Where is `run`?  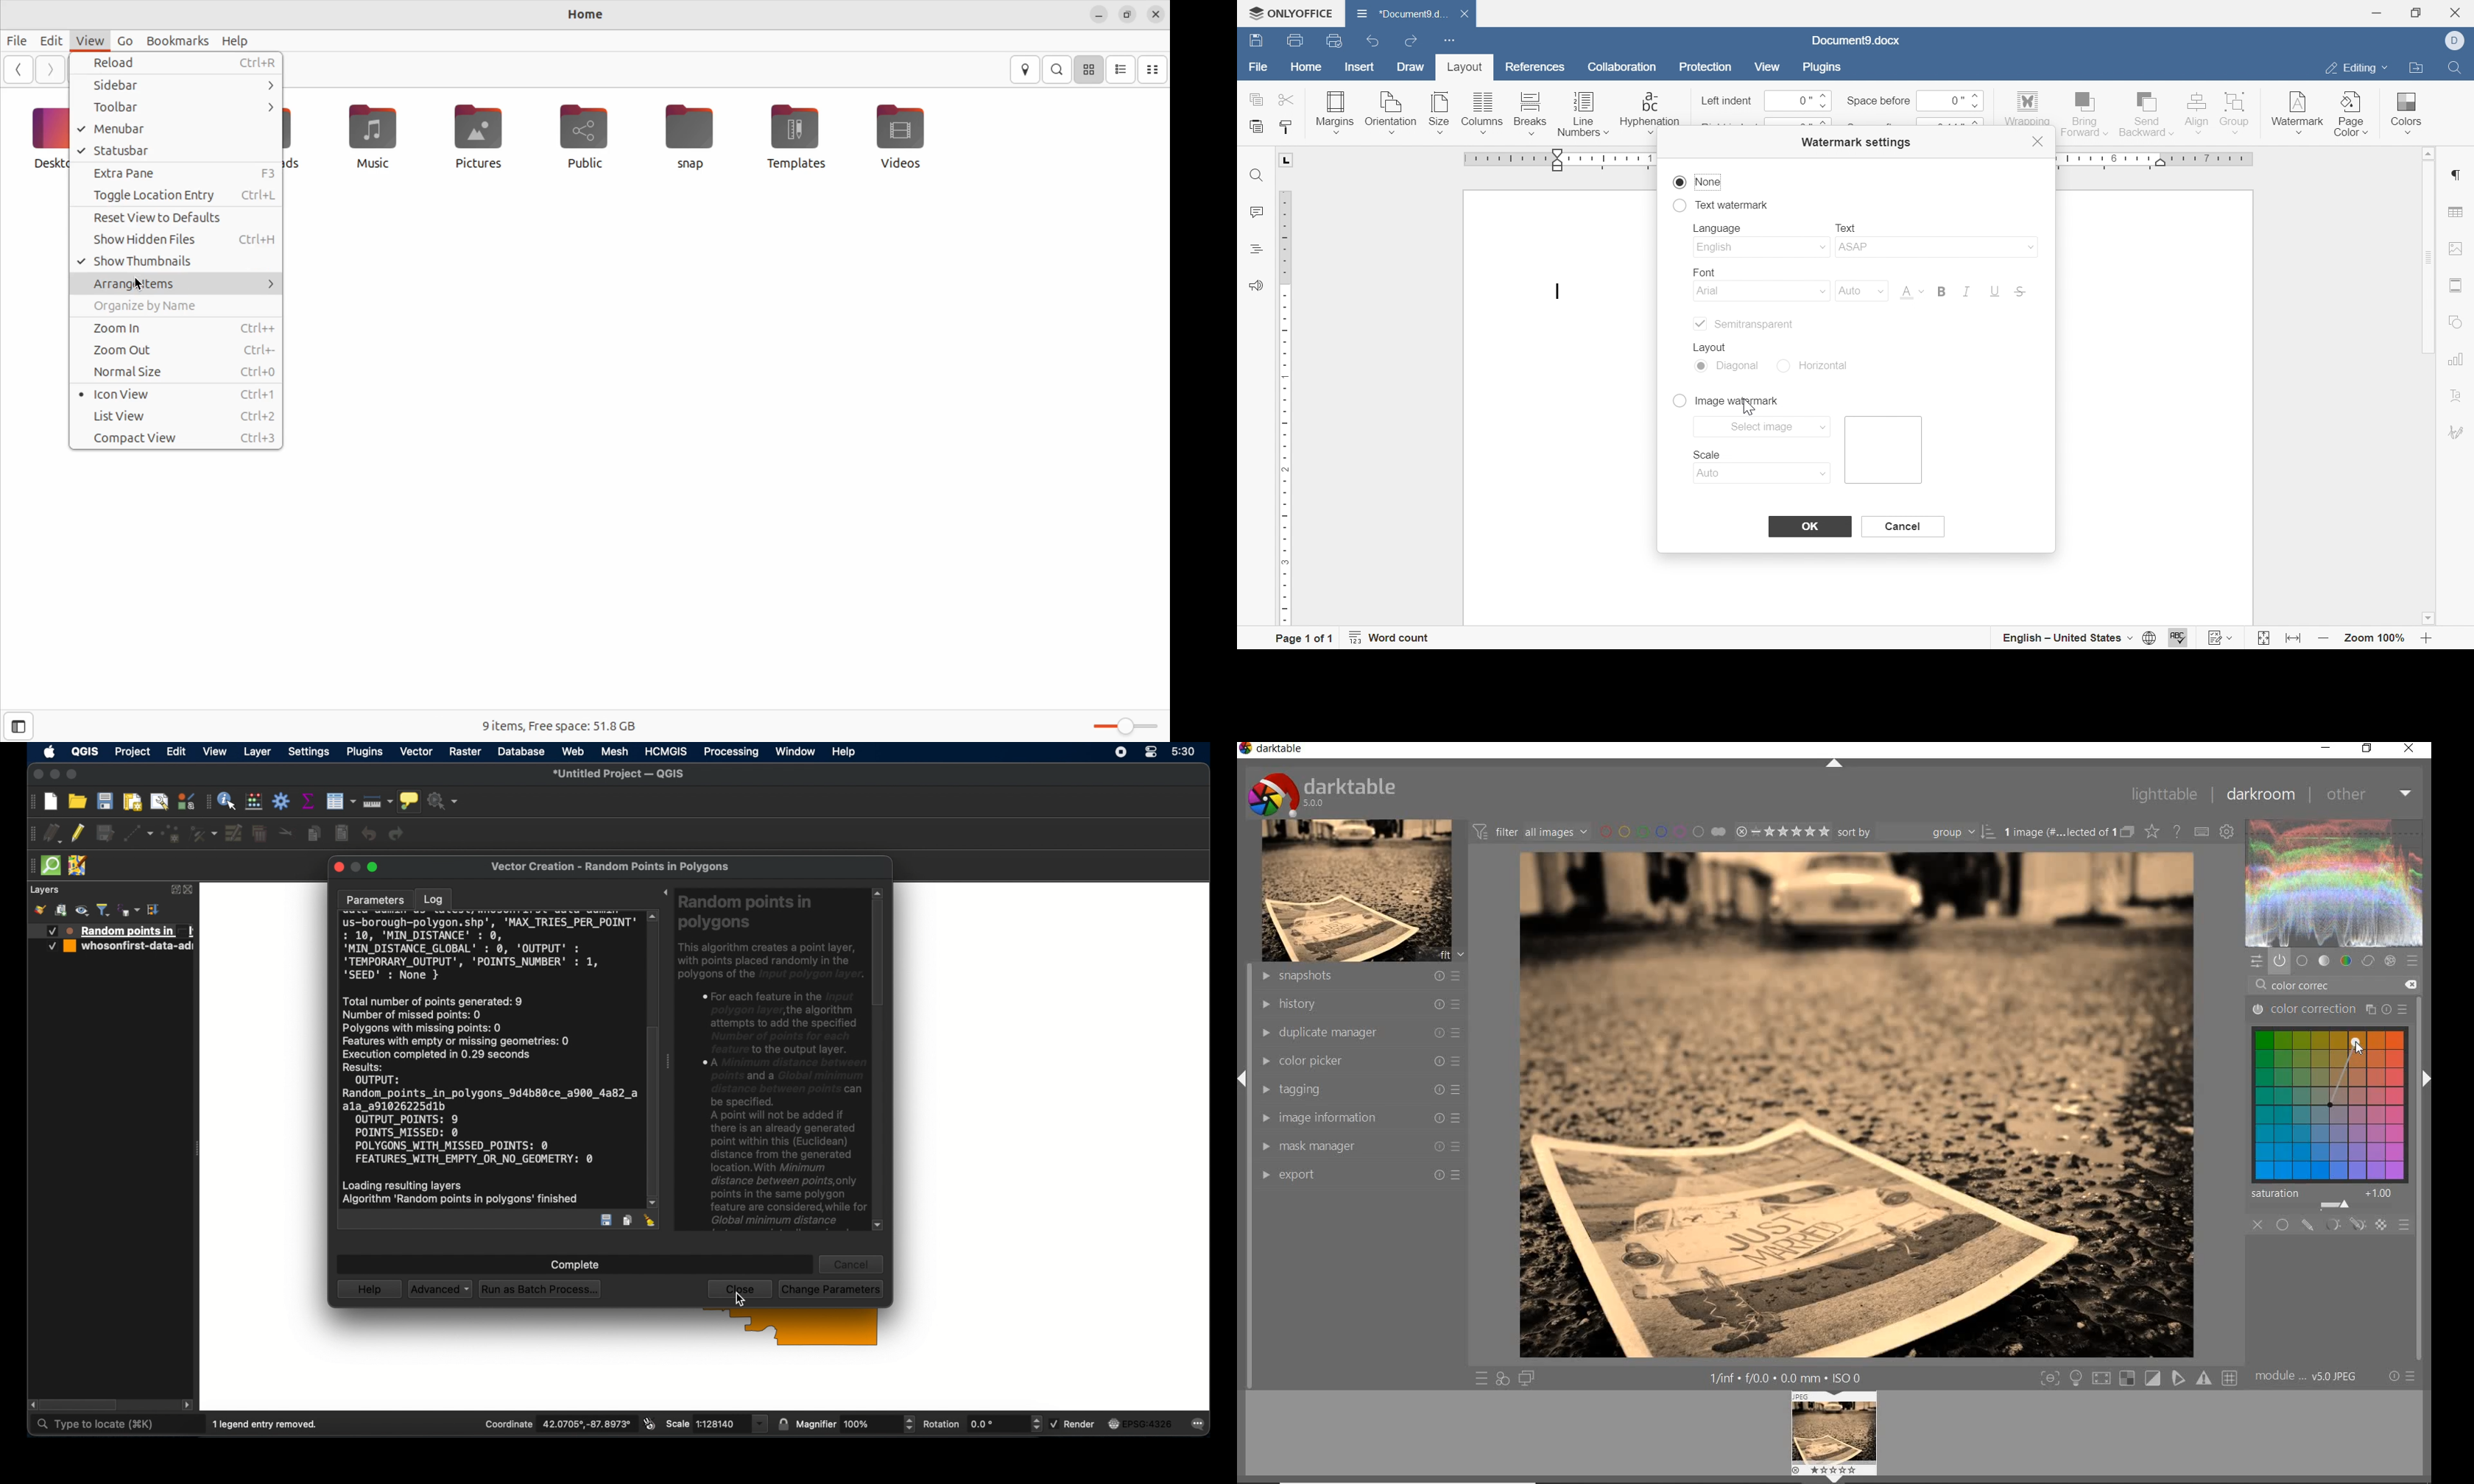 run is located at coordinates (852, 1289).